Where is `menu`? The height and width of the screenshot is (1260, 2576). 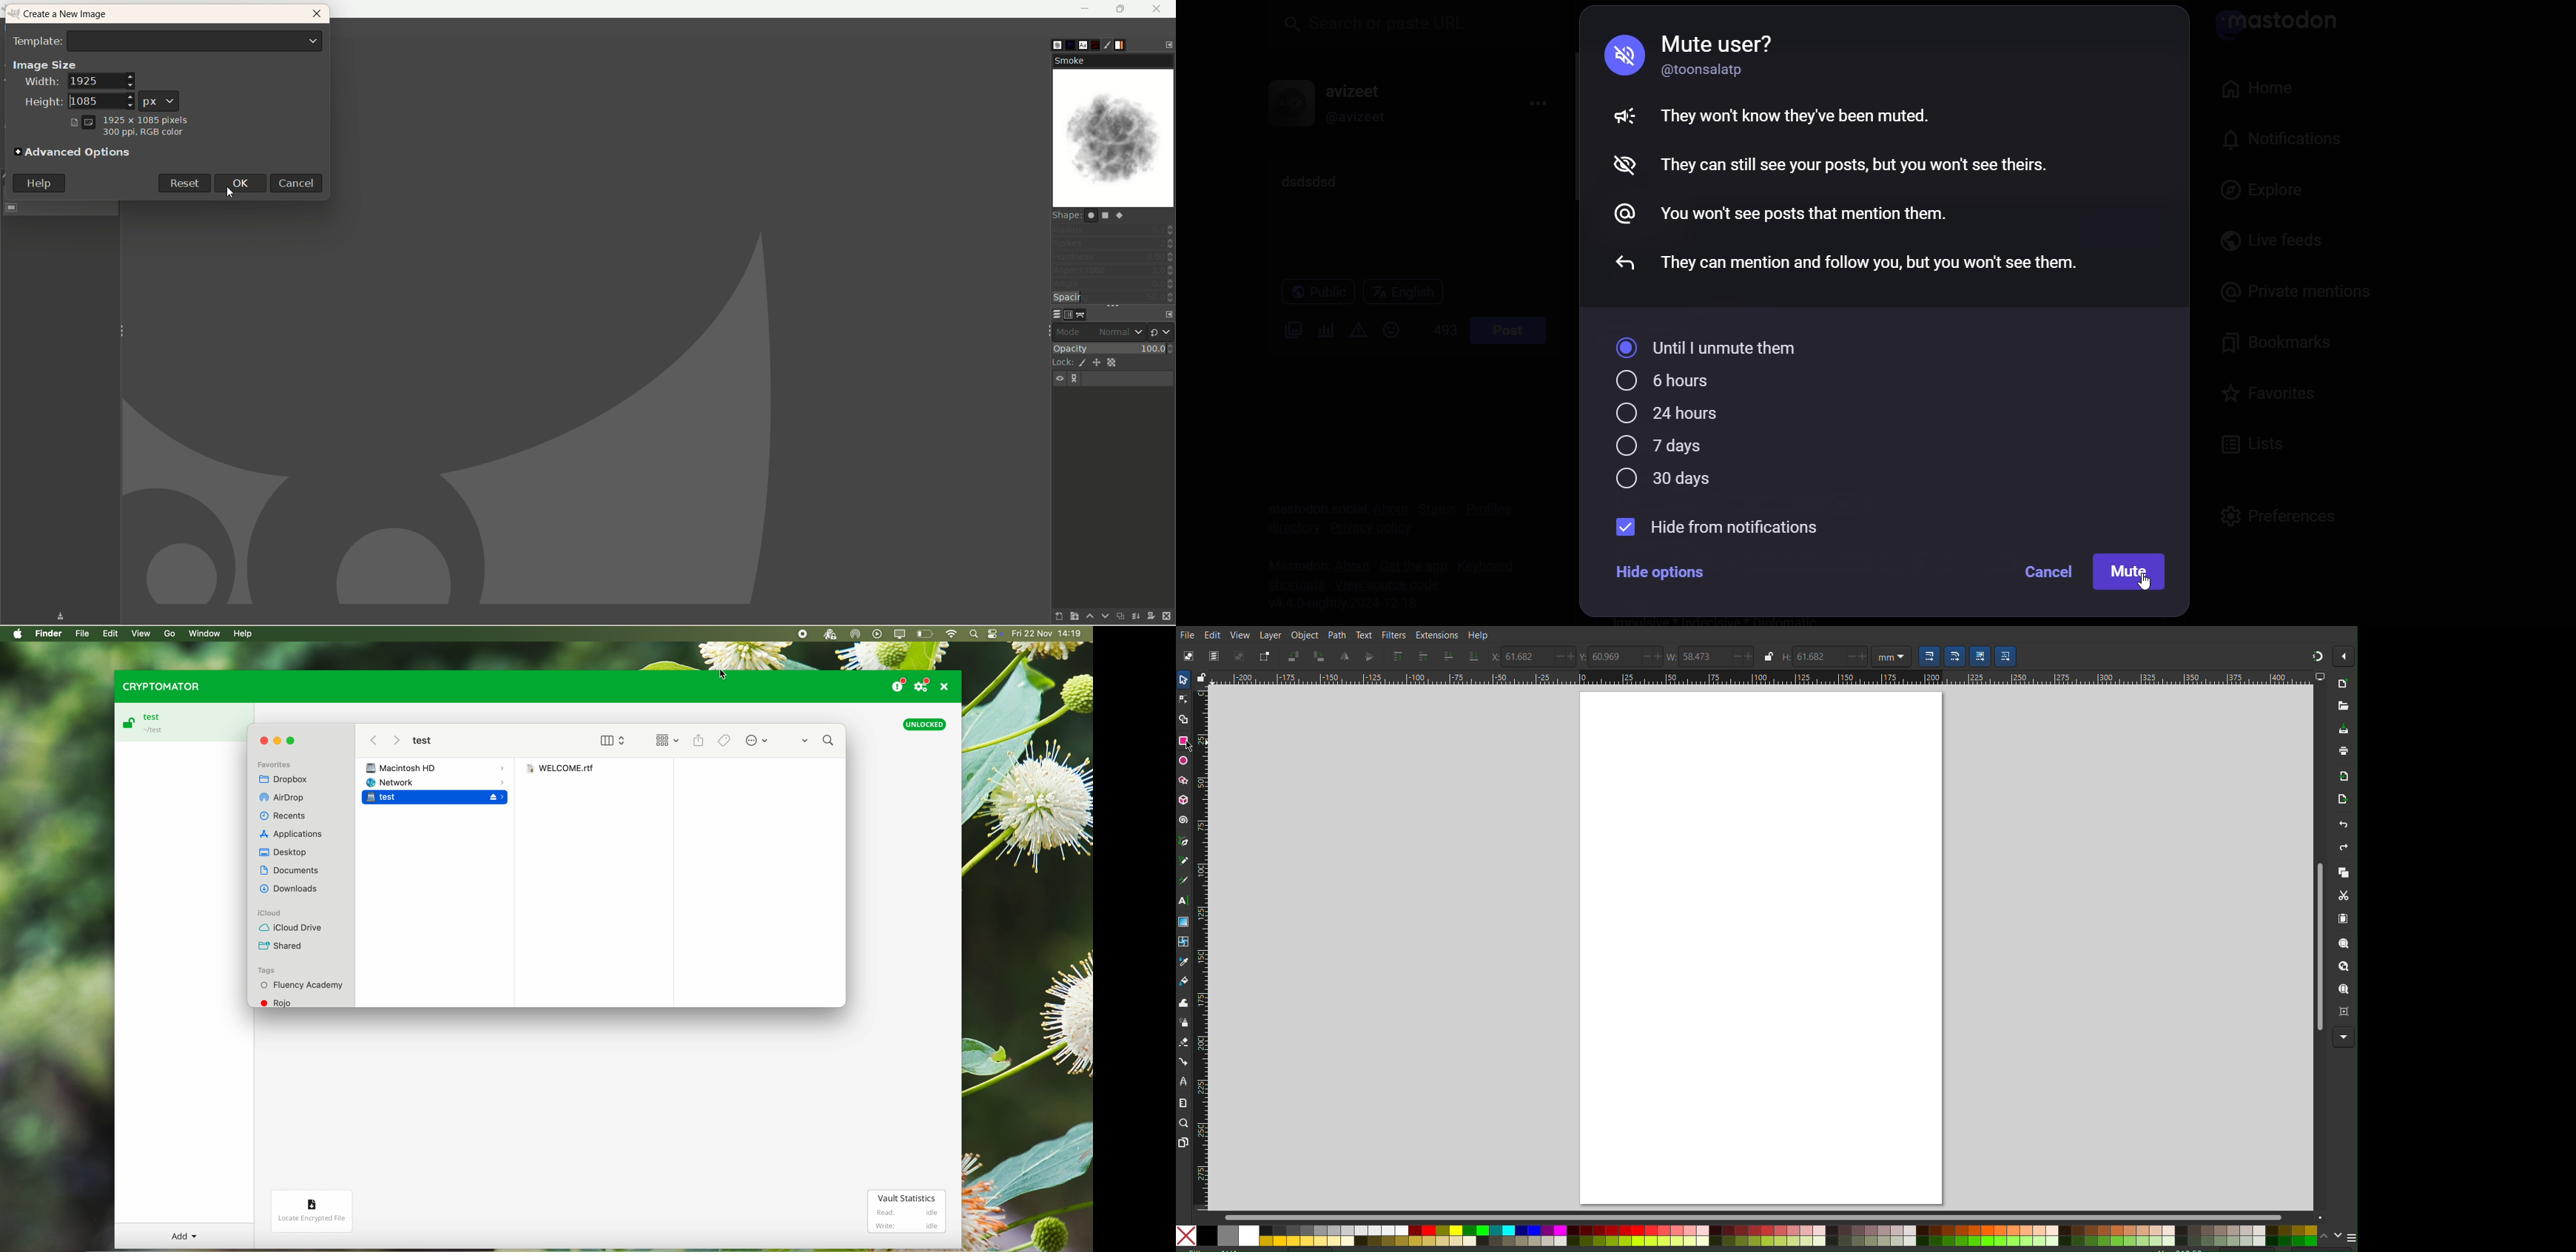
menu is located at coordinates (1533, 104).